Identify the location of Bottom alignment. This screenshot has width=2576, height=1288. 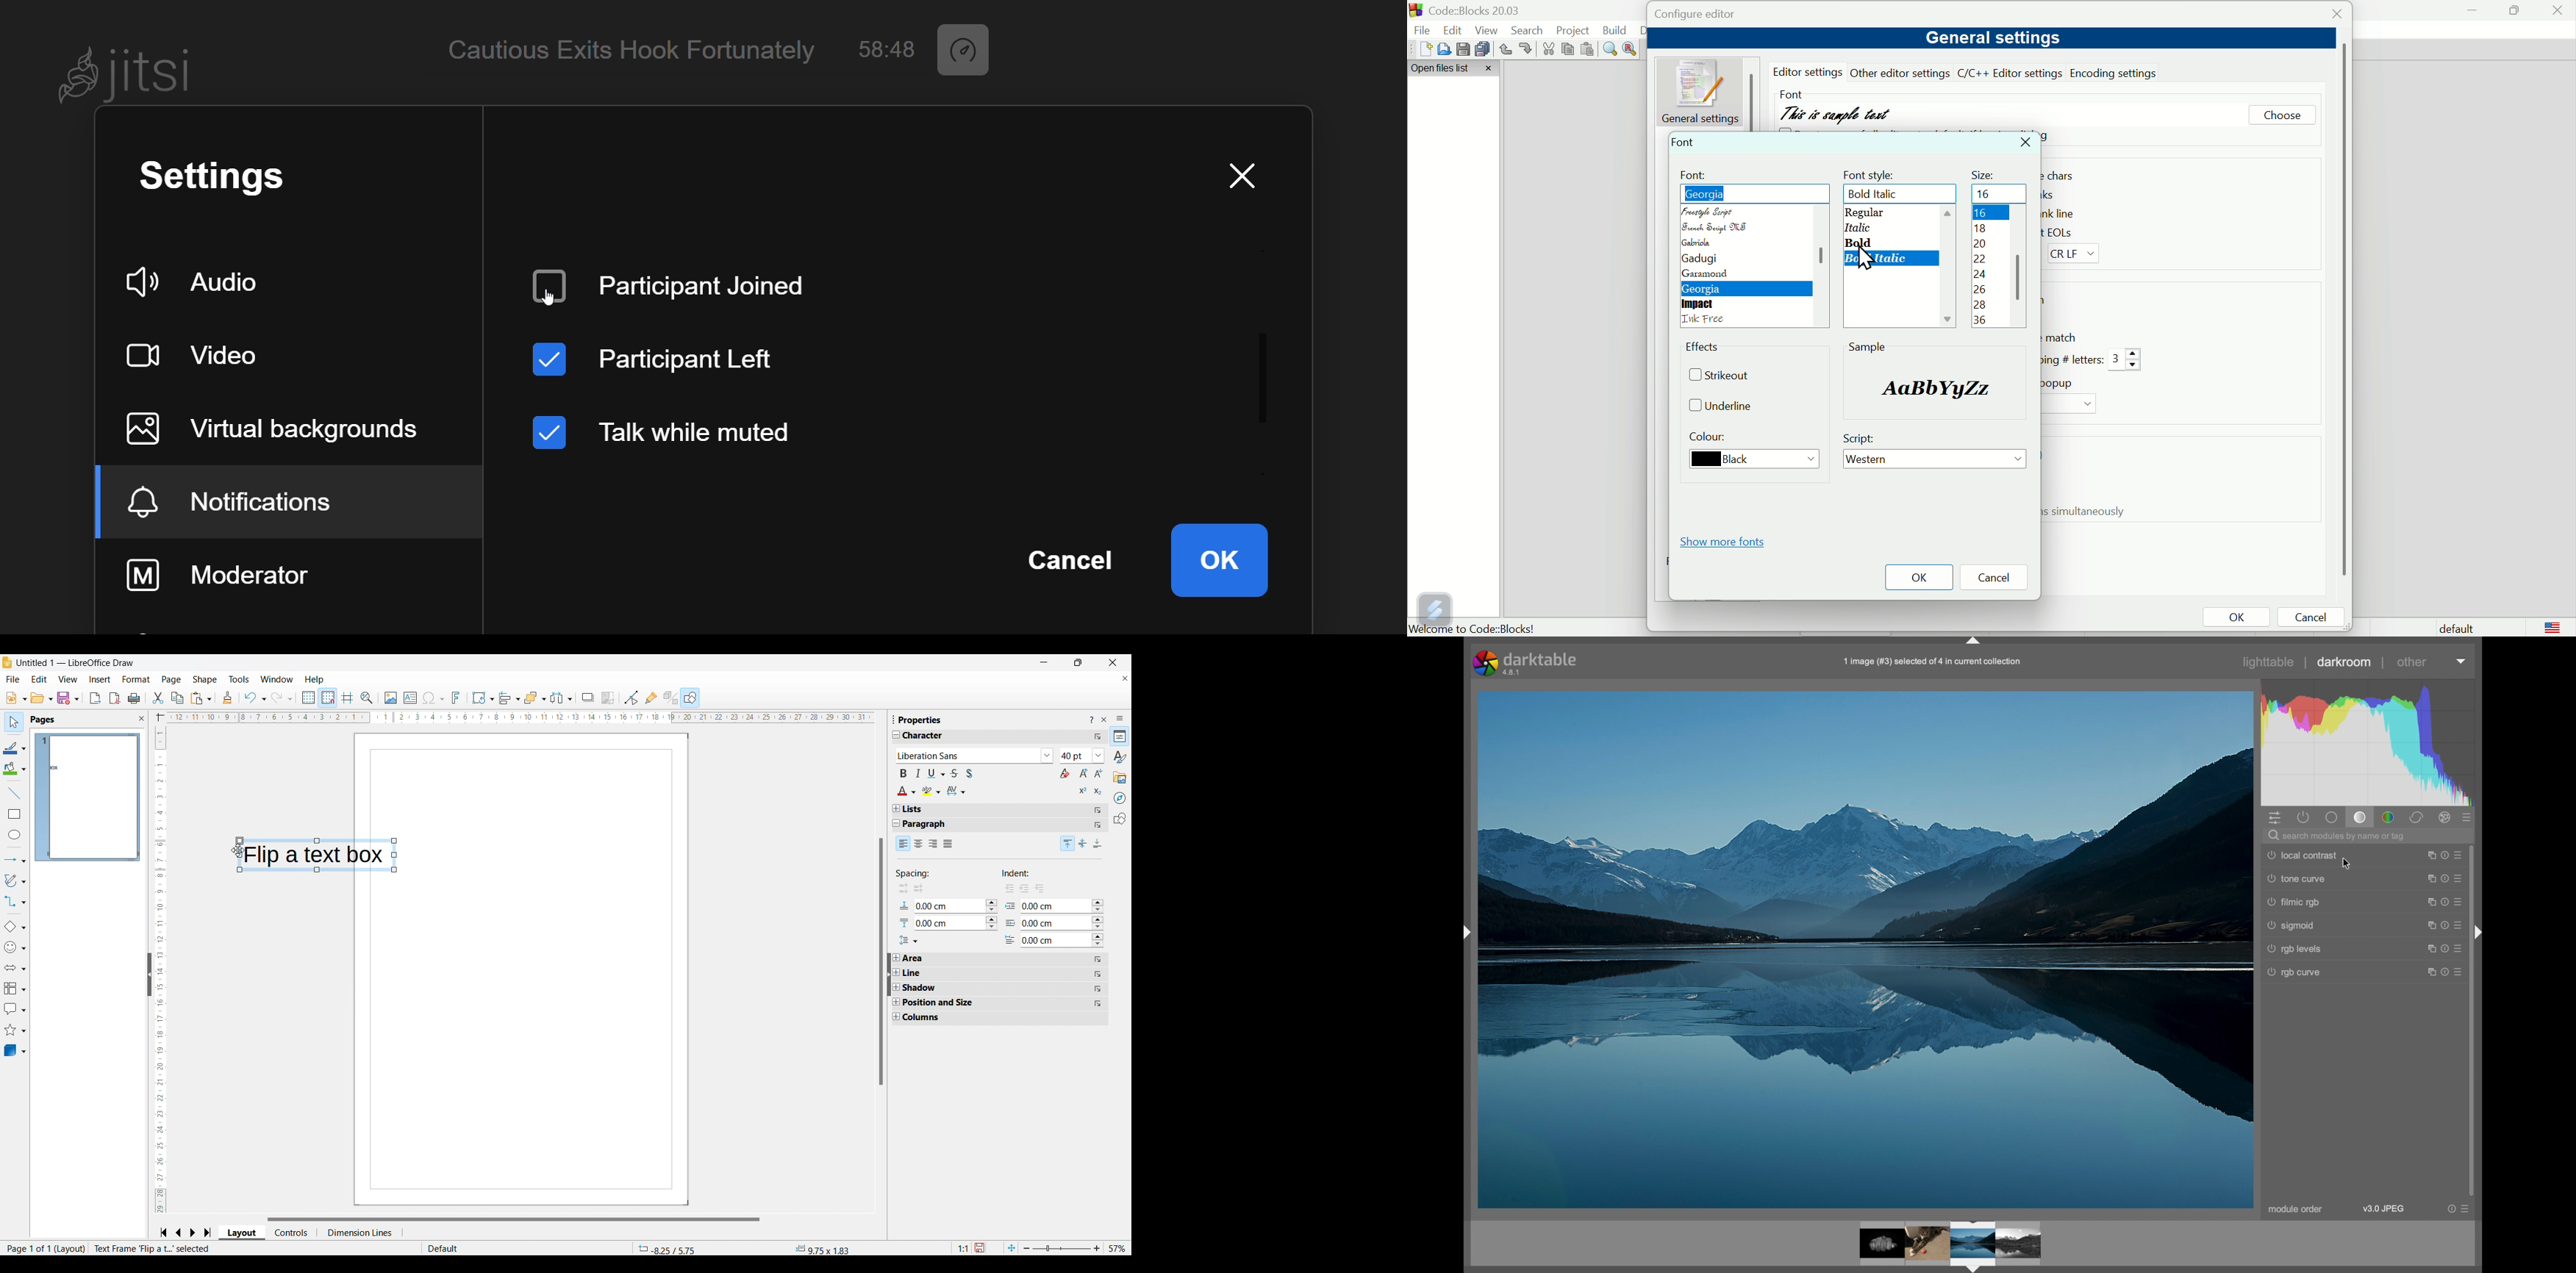
(1099, 843).